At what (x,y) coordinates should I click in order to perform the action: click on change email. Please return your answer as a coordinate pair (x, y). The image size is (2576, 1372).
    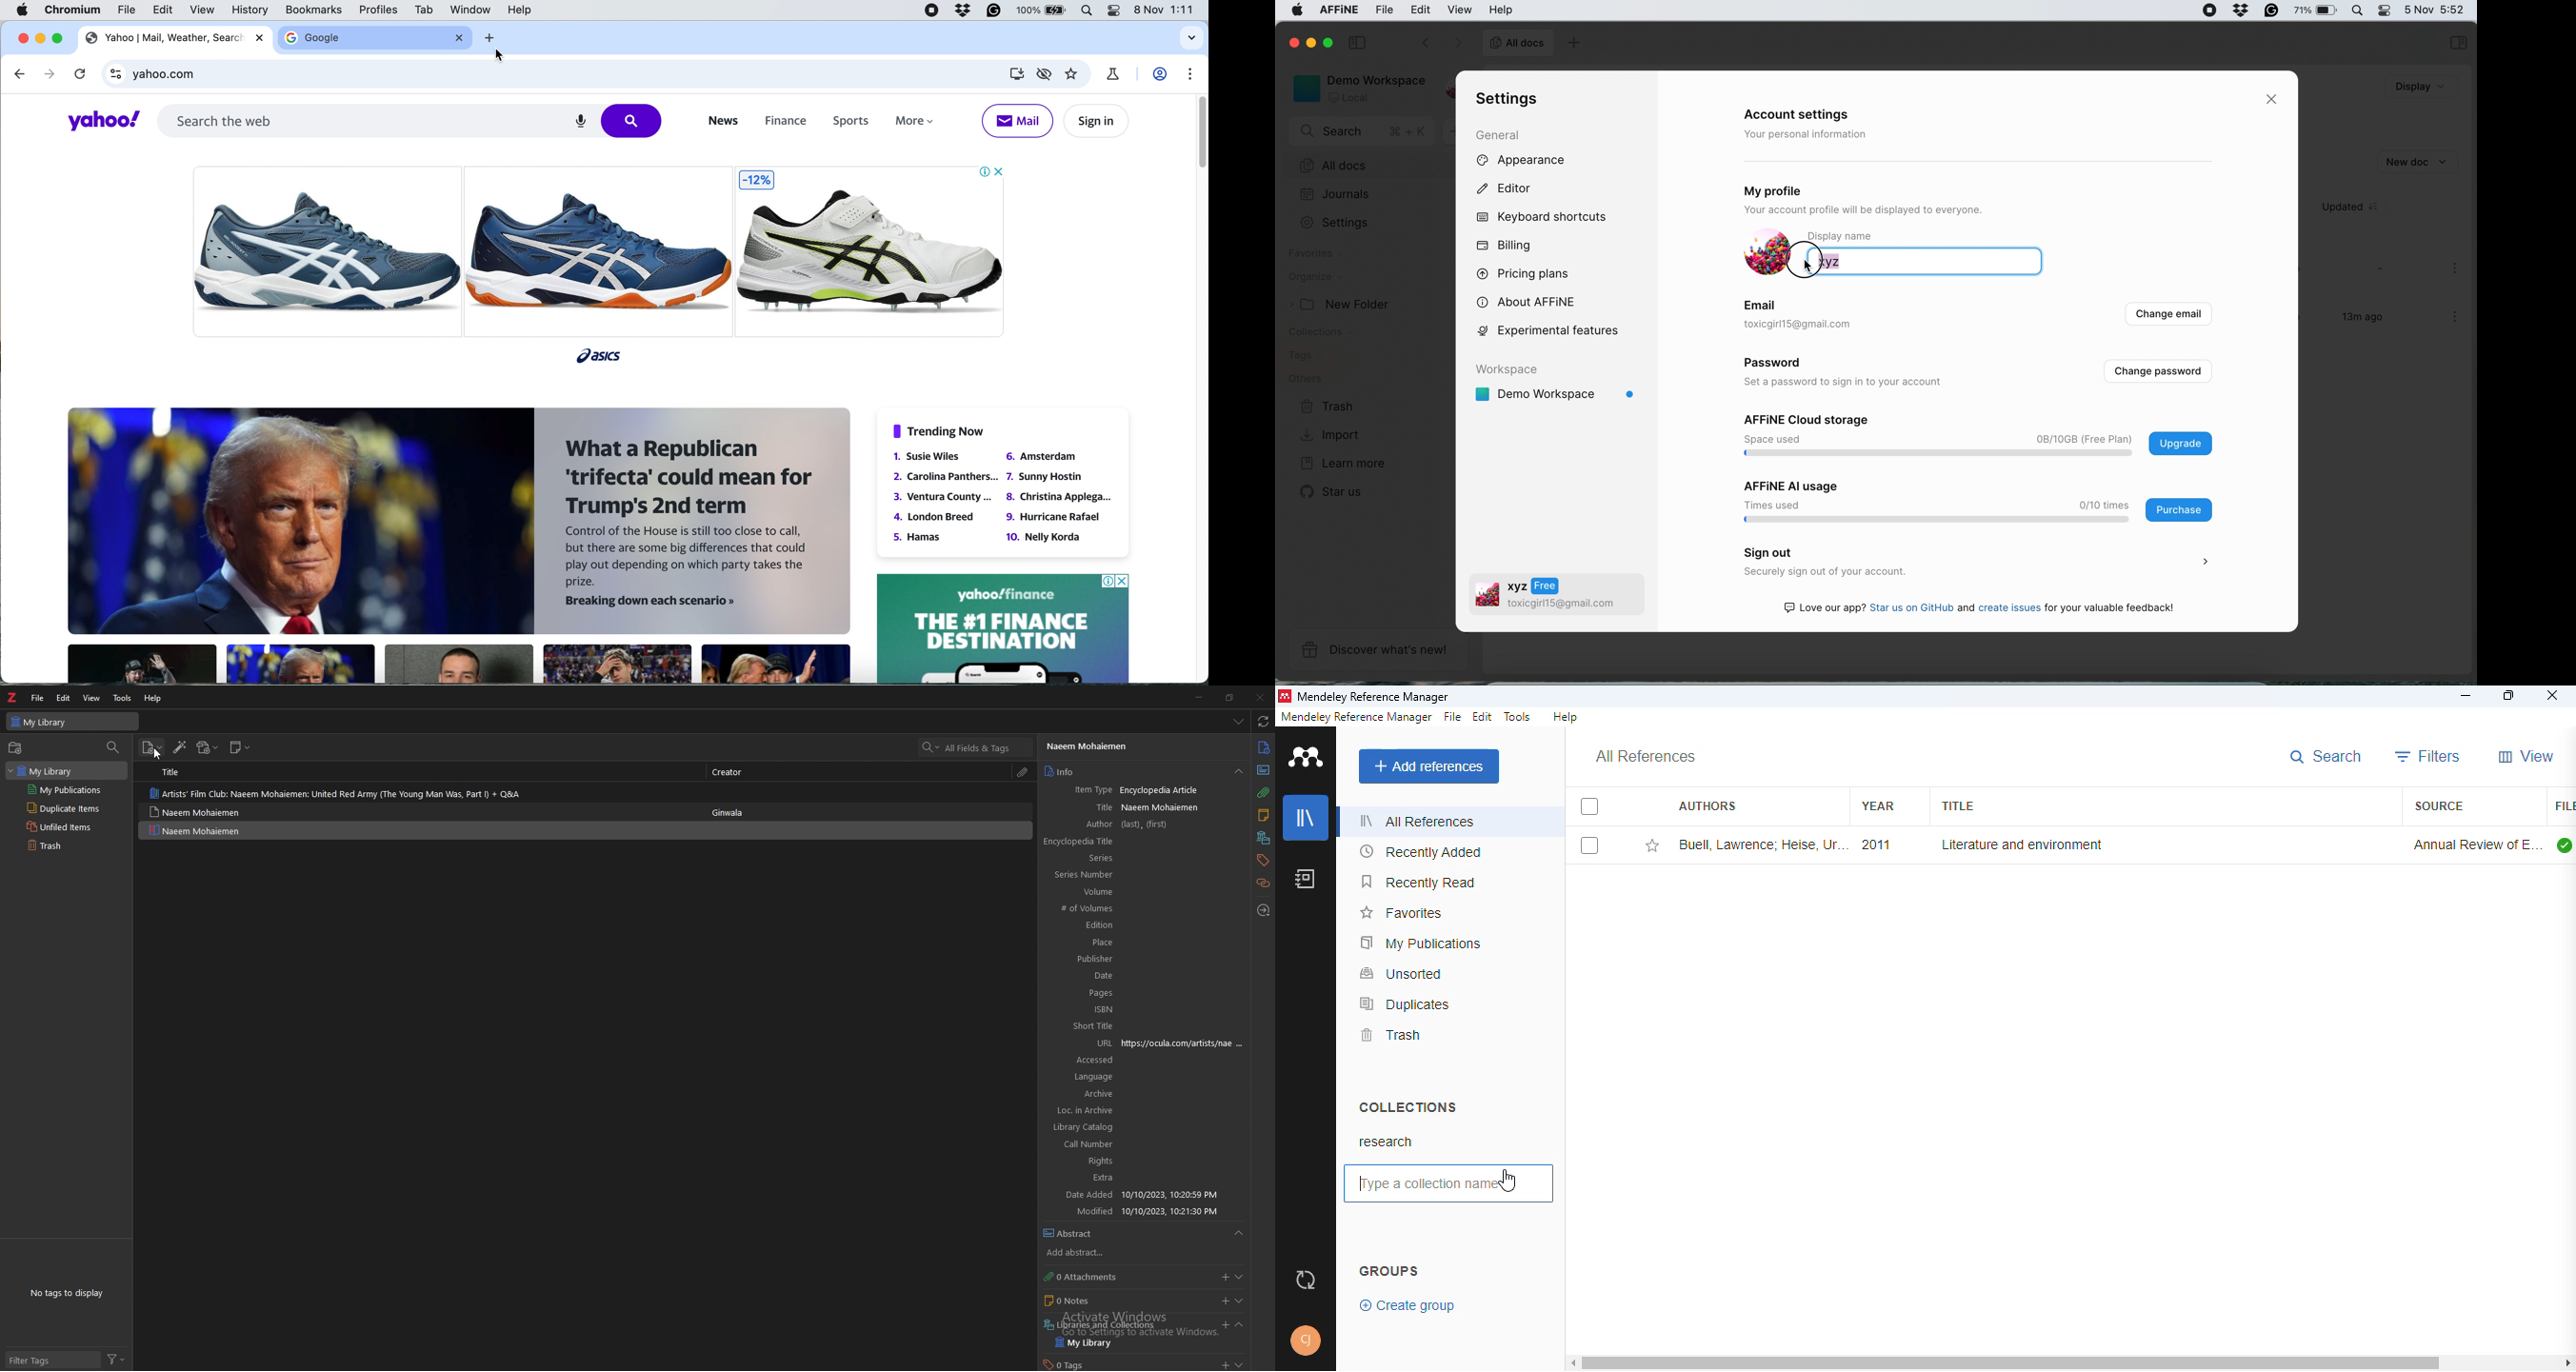
    Looking at the image, I should click on (2167, 316).